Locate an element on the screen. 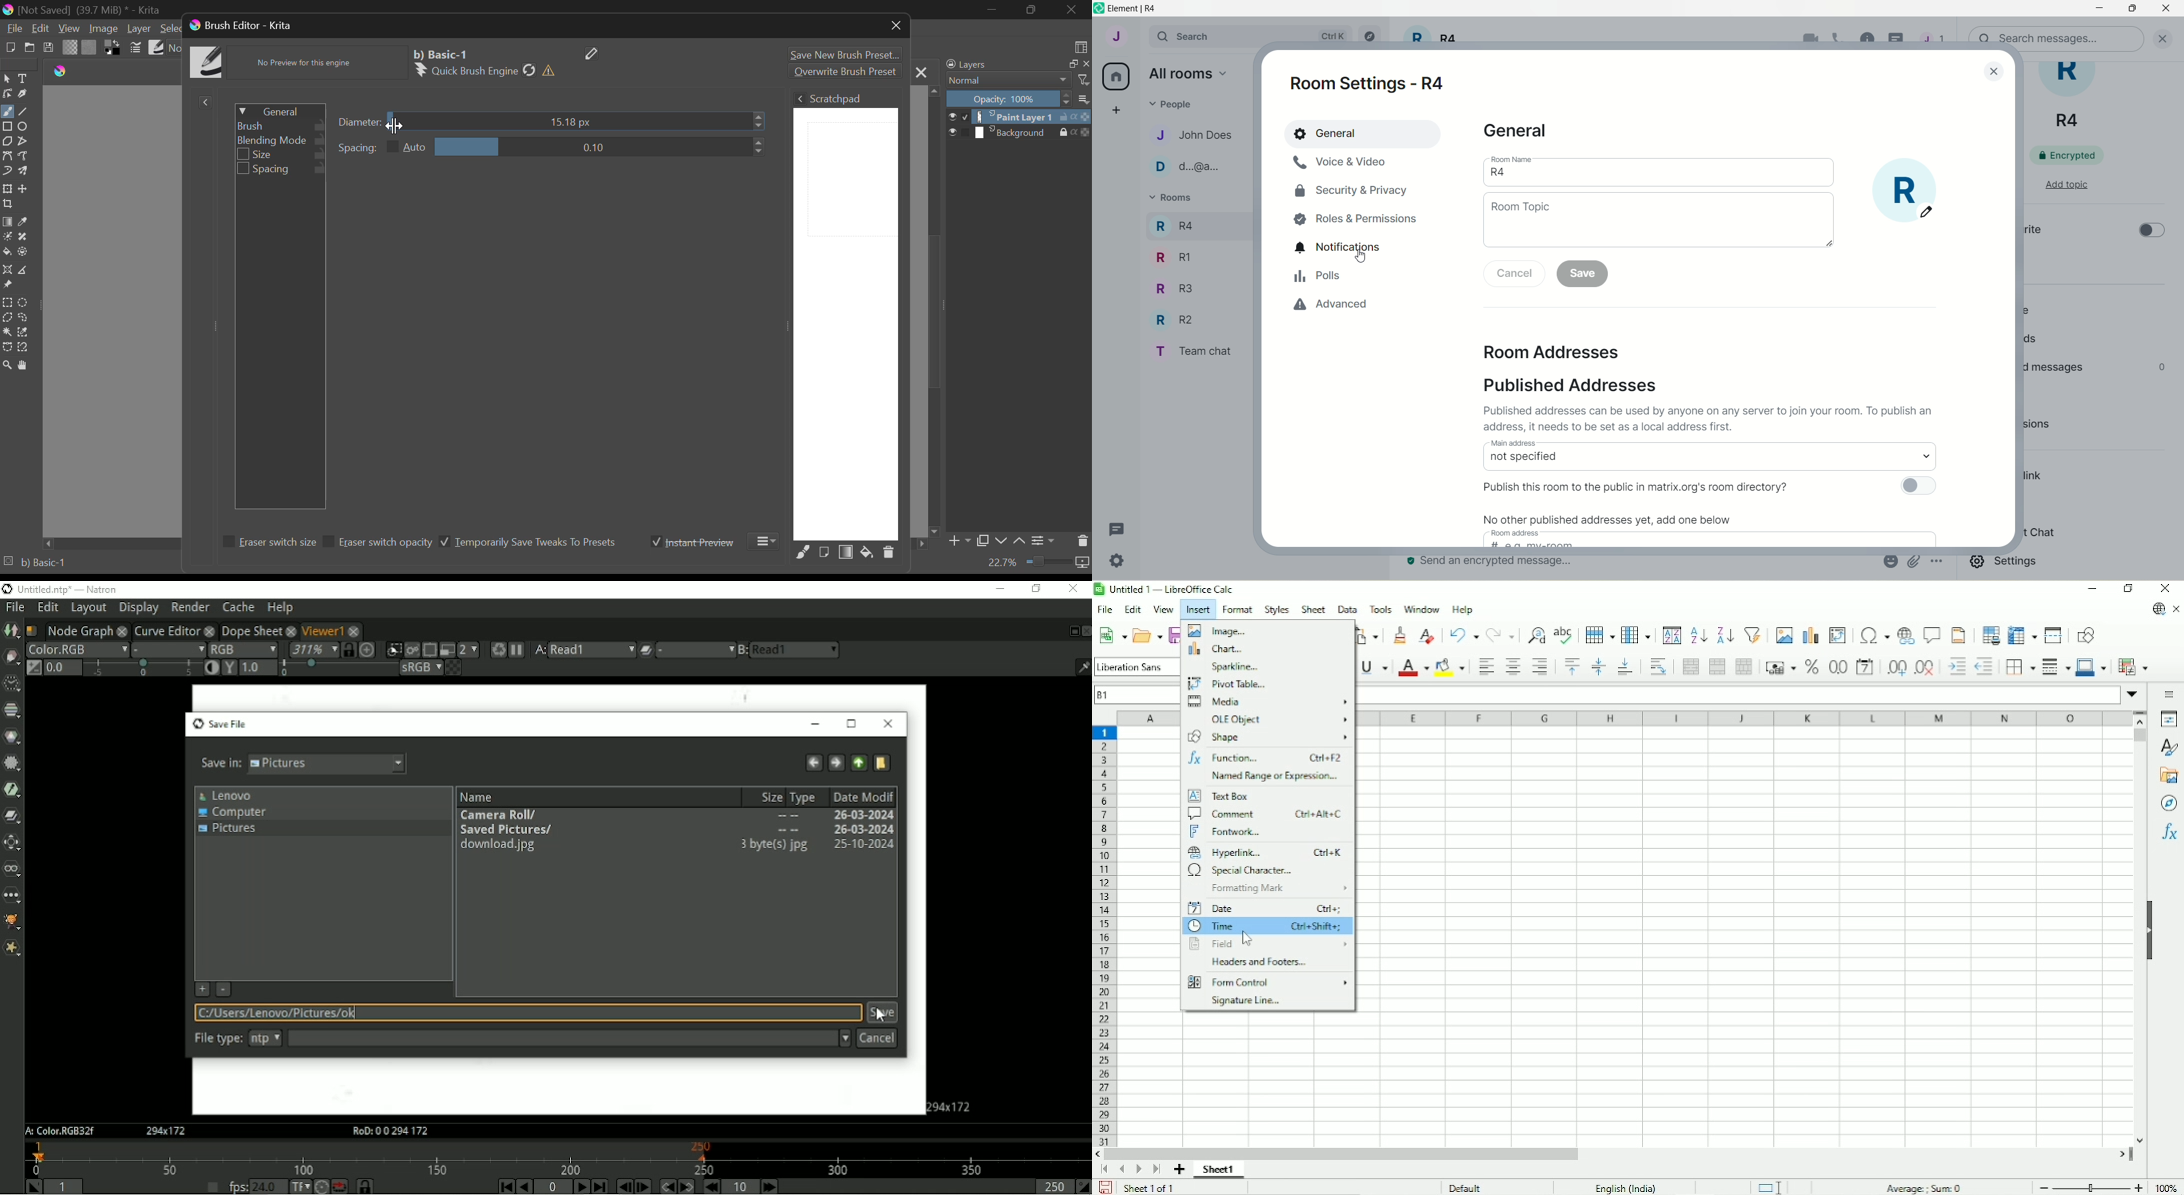 The width and height of the screenshot is (2184, 1204). D d.@a.. is located at coordinates (1184, 167).